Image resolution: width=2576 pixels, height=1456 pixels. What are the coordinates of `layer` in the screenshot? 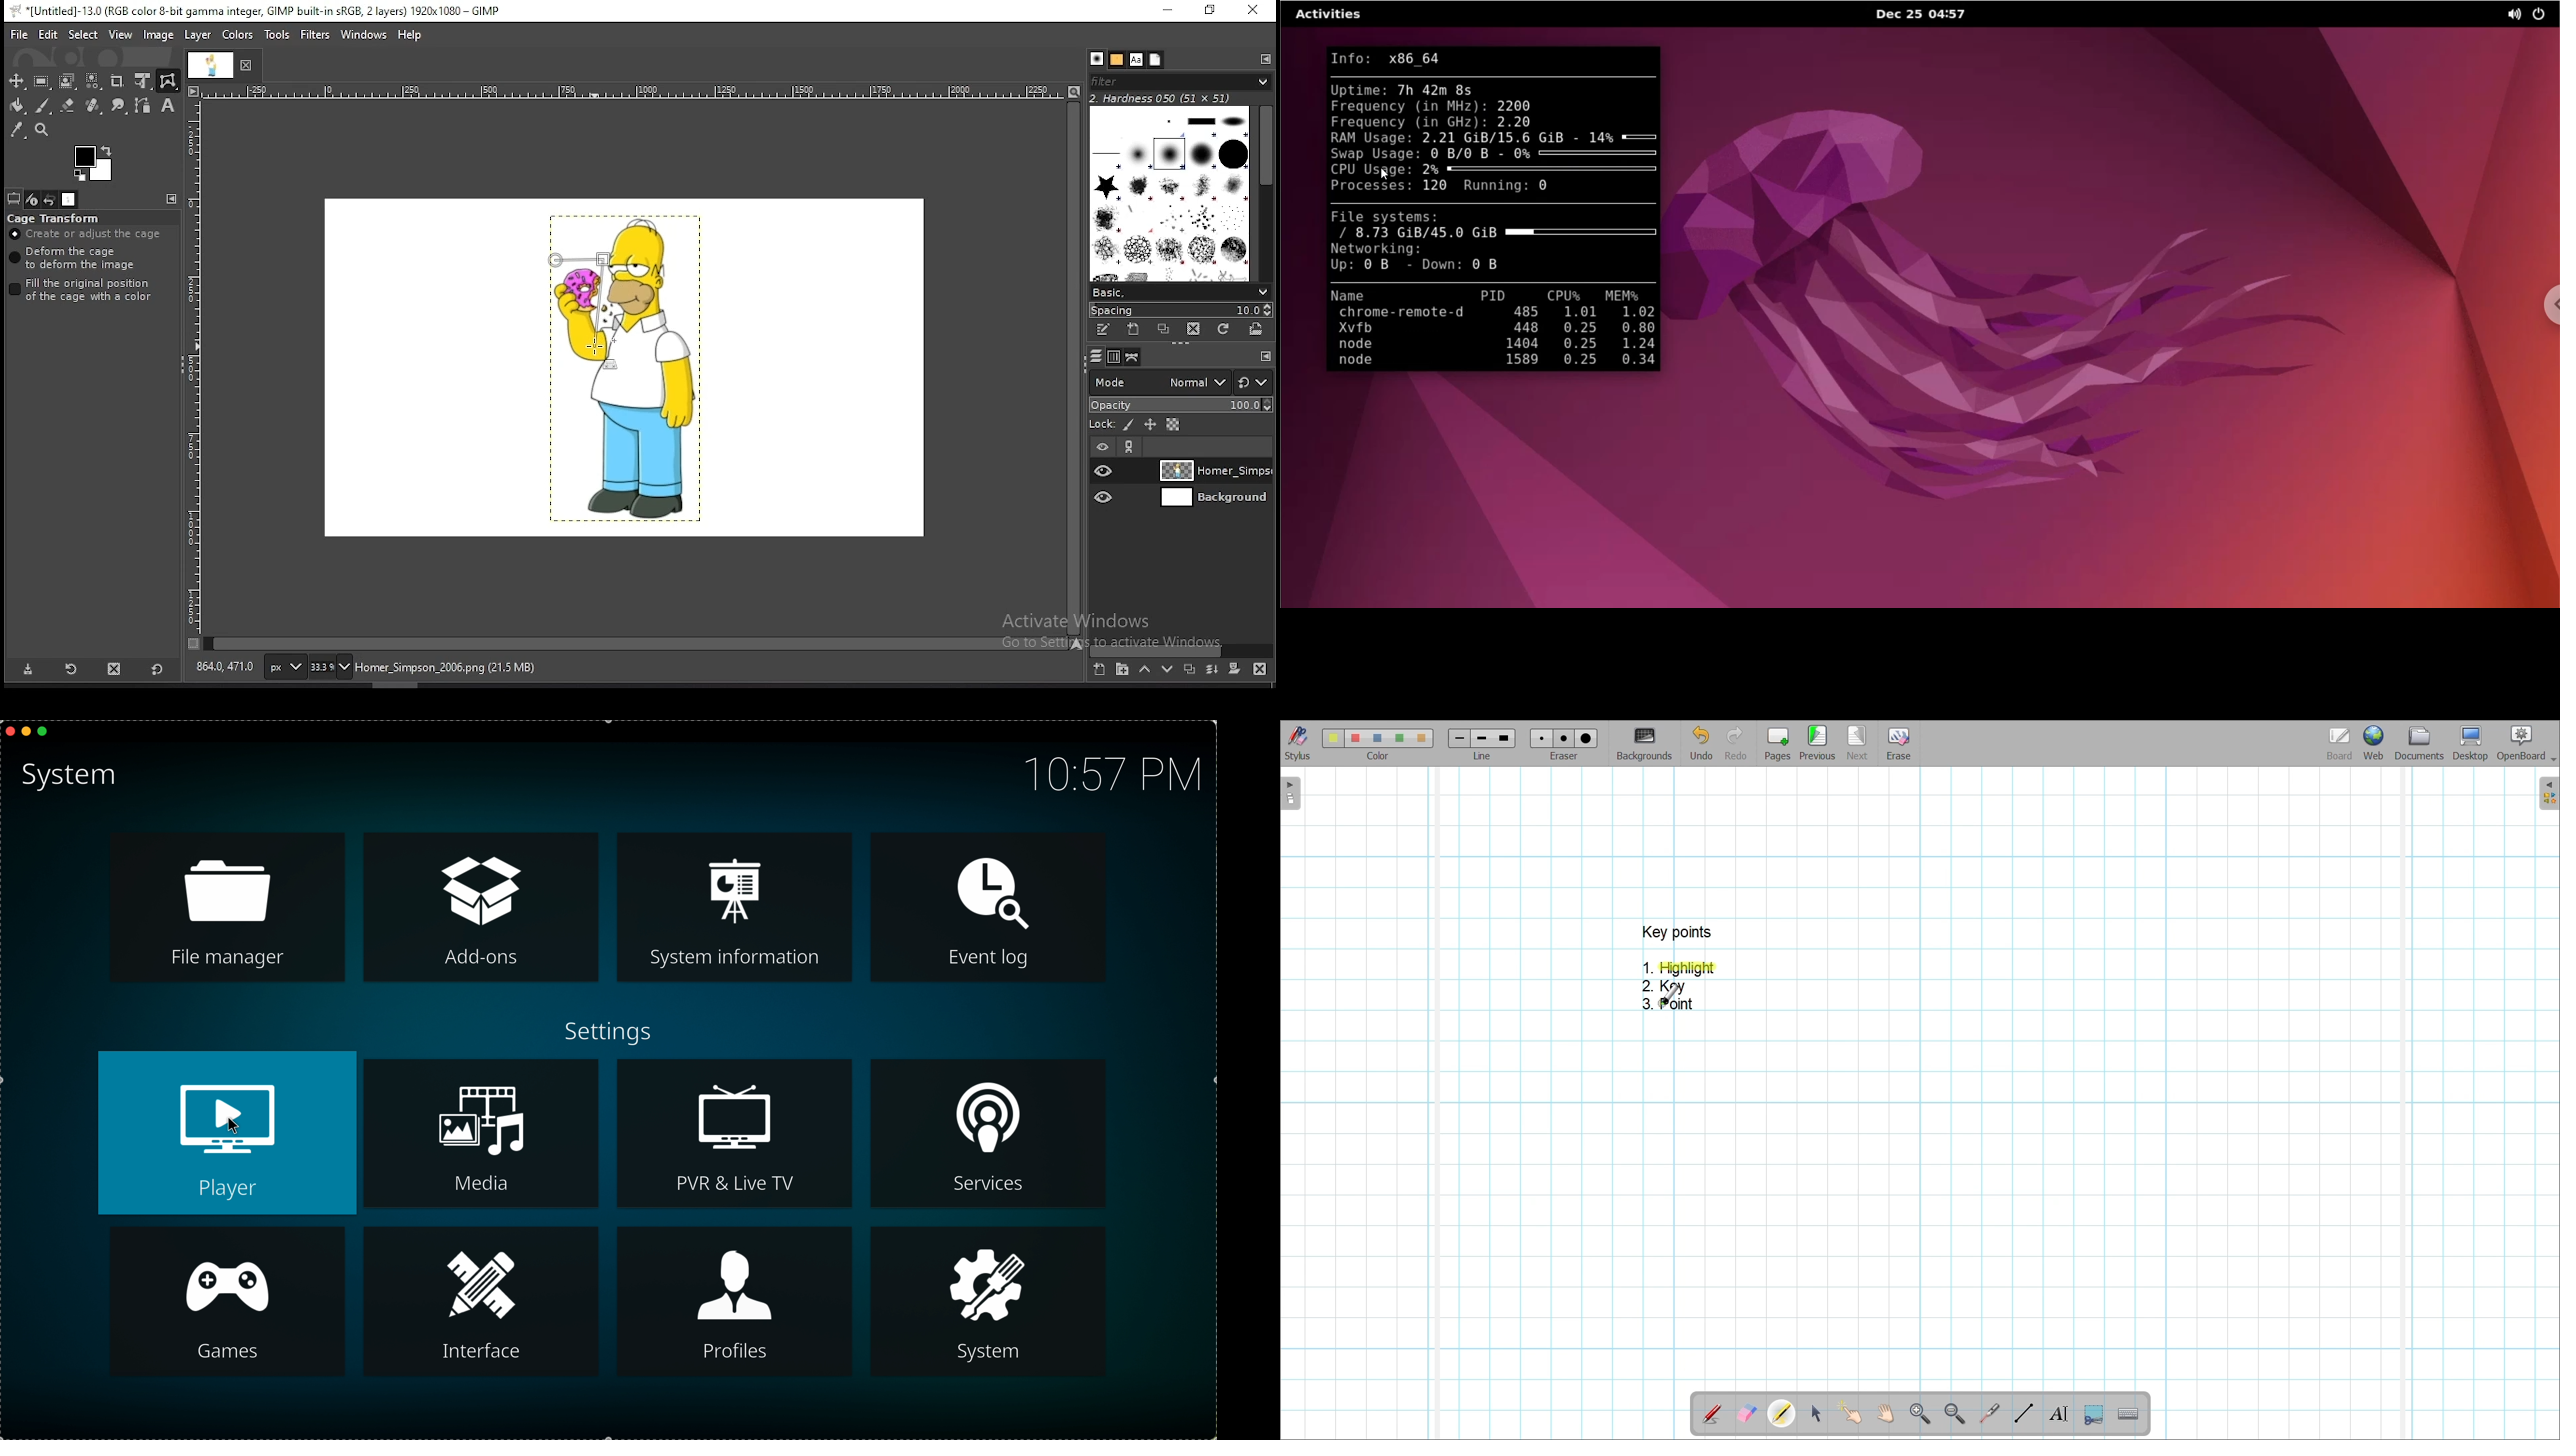 It's located at (1211, 499).